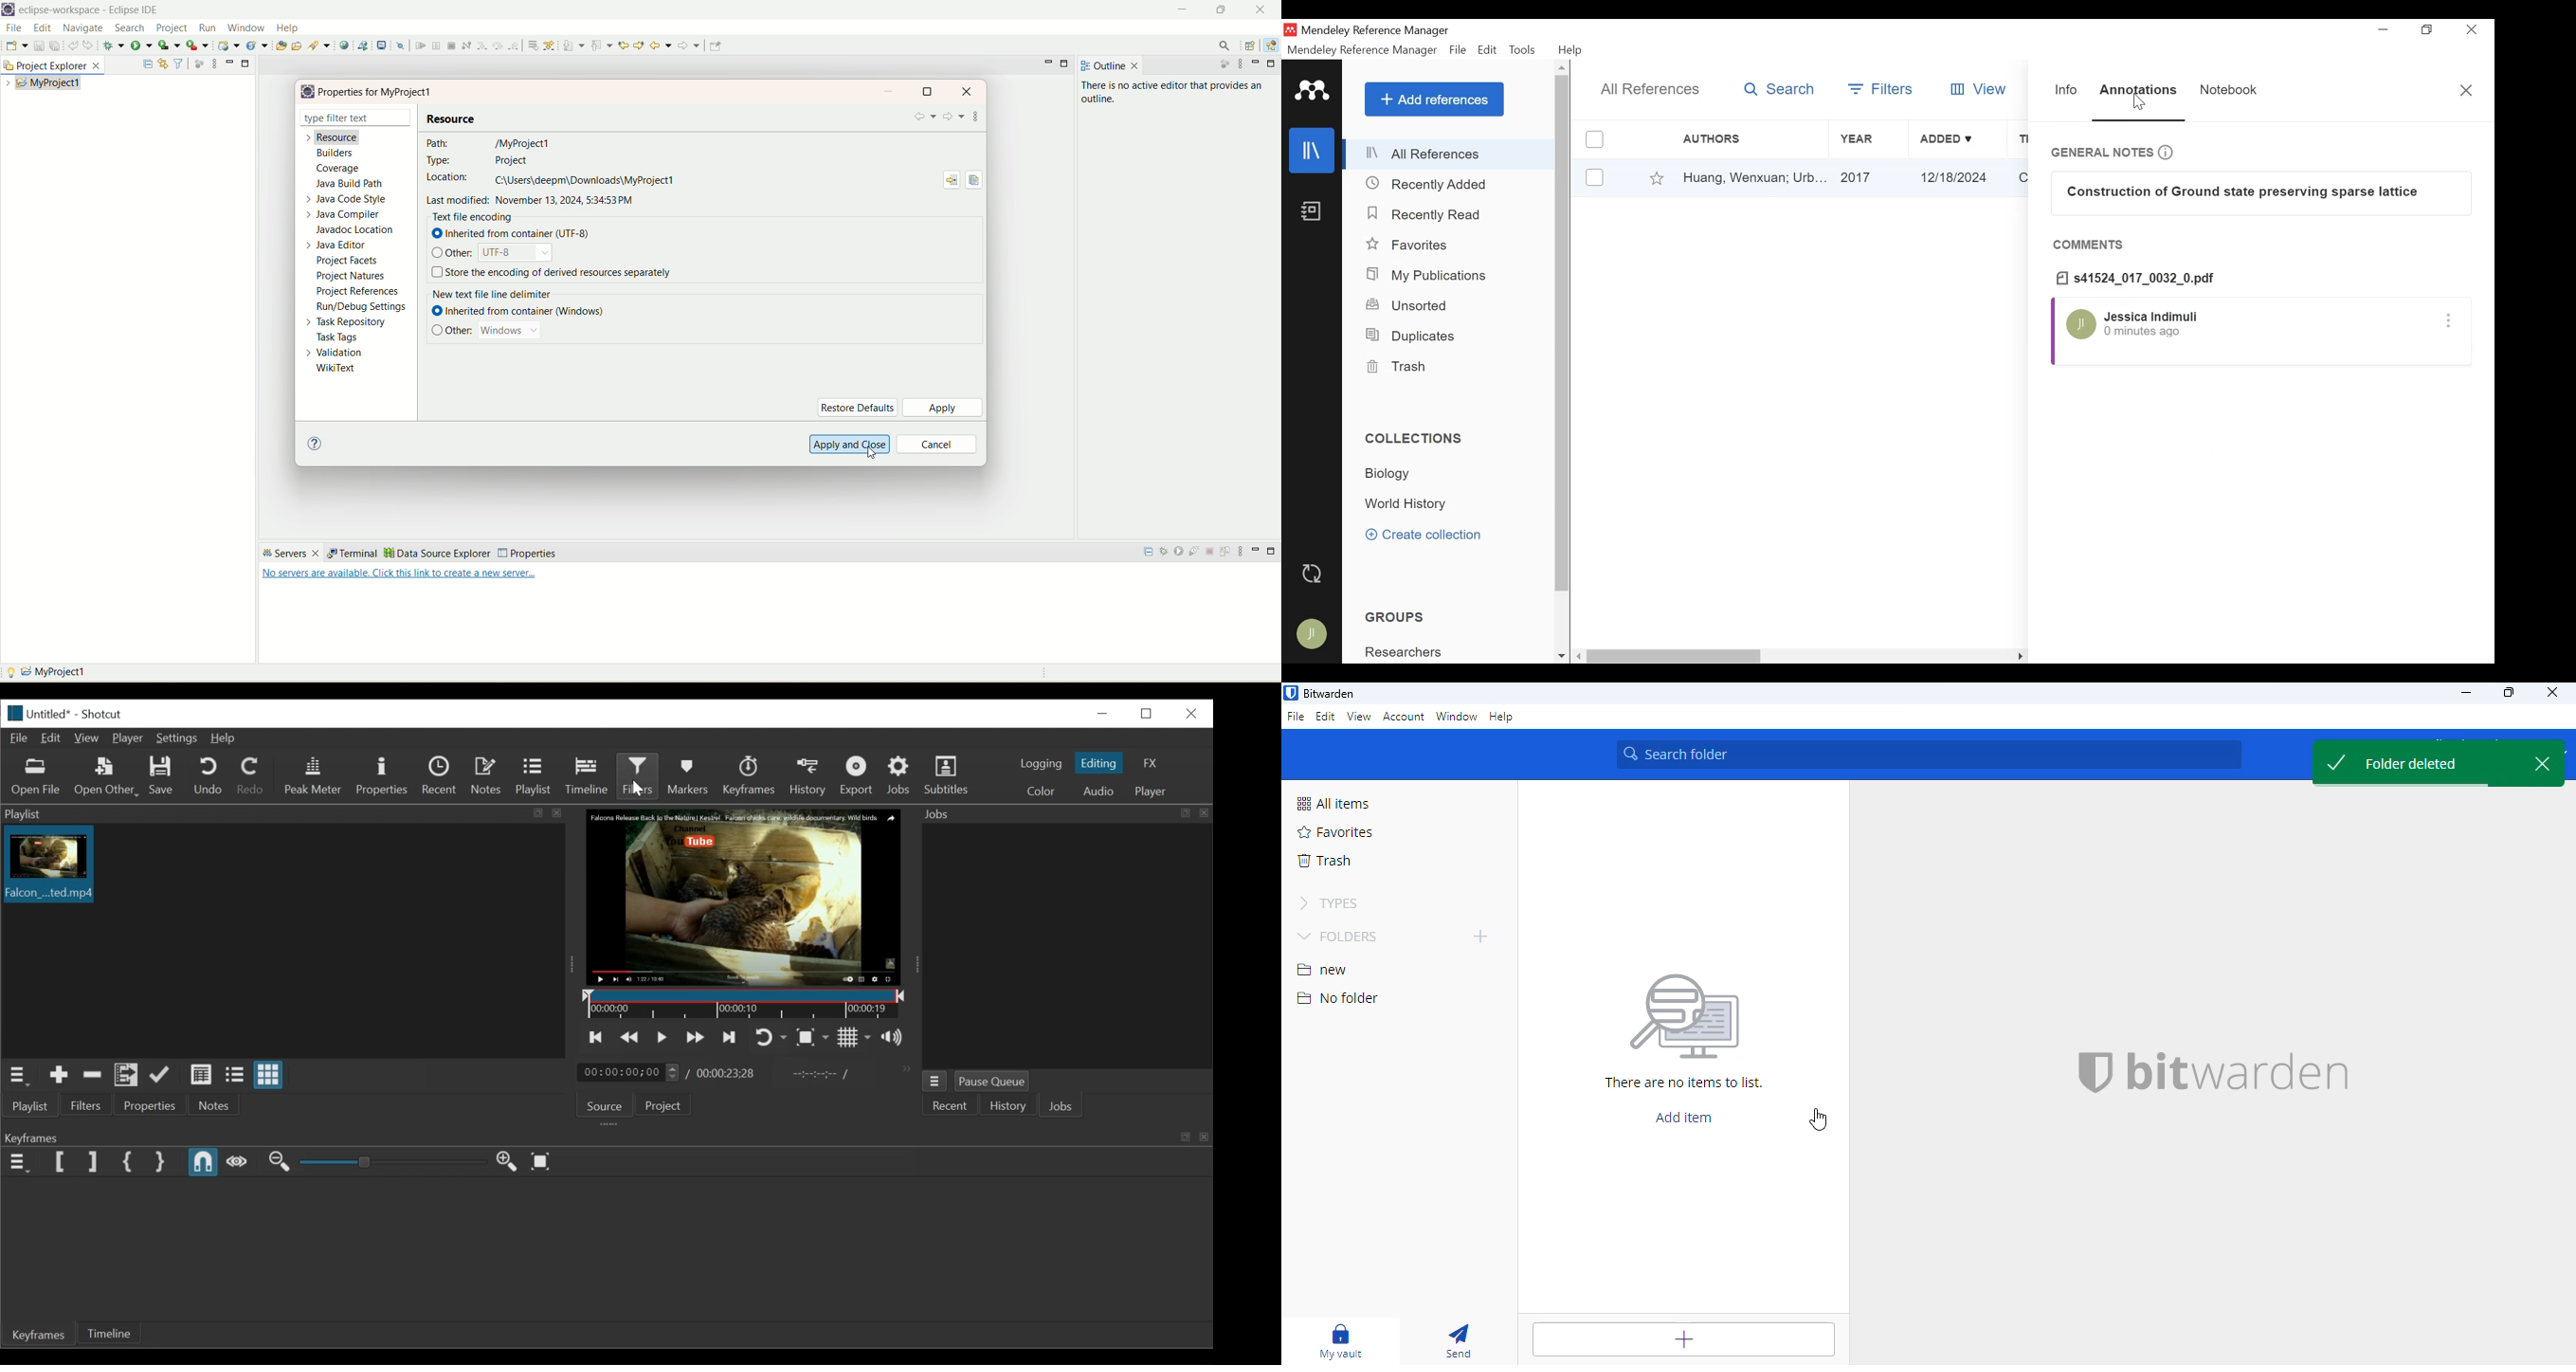 The width and height of the screenshot is (2576, 1372). What do you see at coordinates (1658, 178) in the screenshot?
I see `Favorites` at bounding box center [1658, 178].